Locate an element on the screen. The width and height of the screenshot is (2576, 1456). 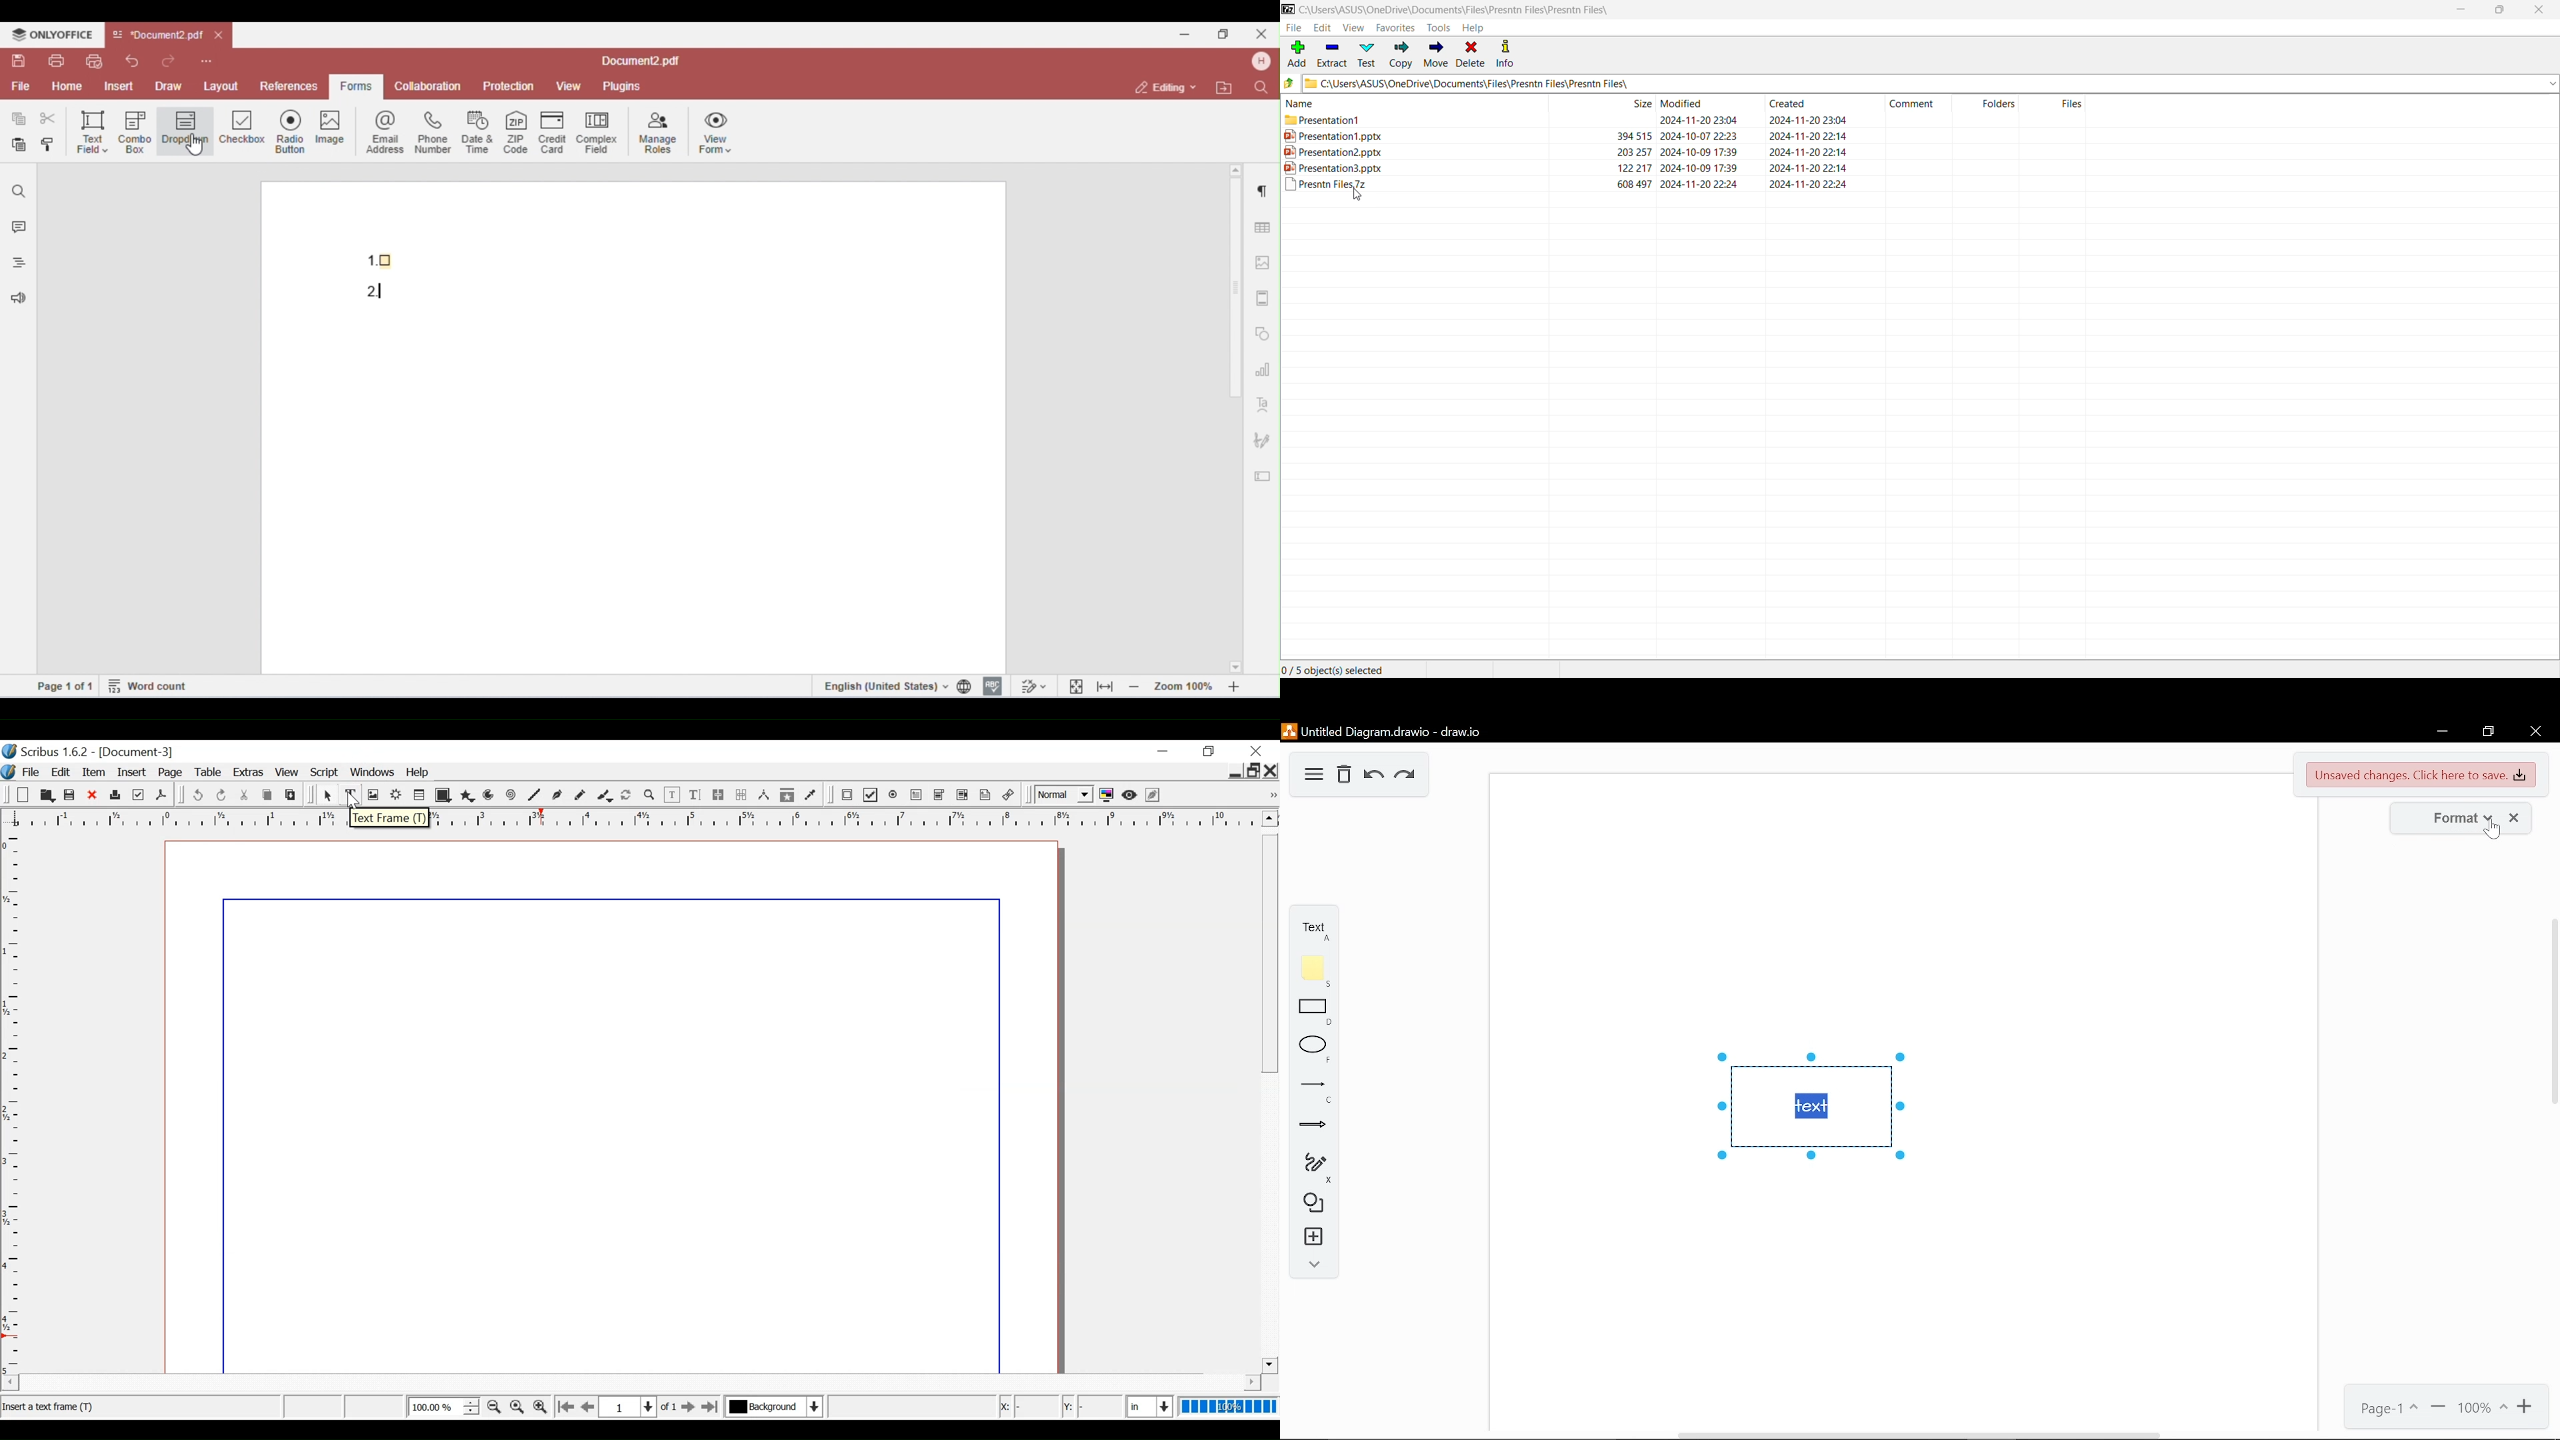
Go to the previous page is located at coordinates (589, 1406).